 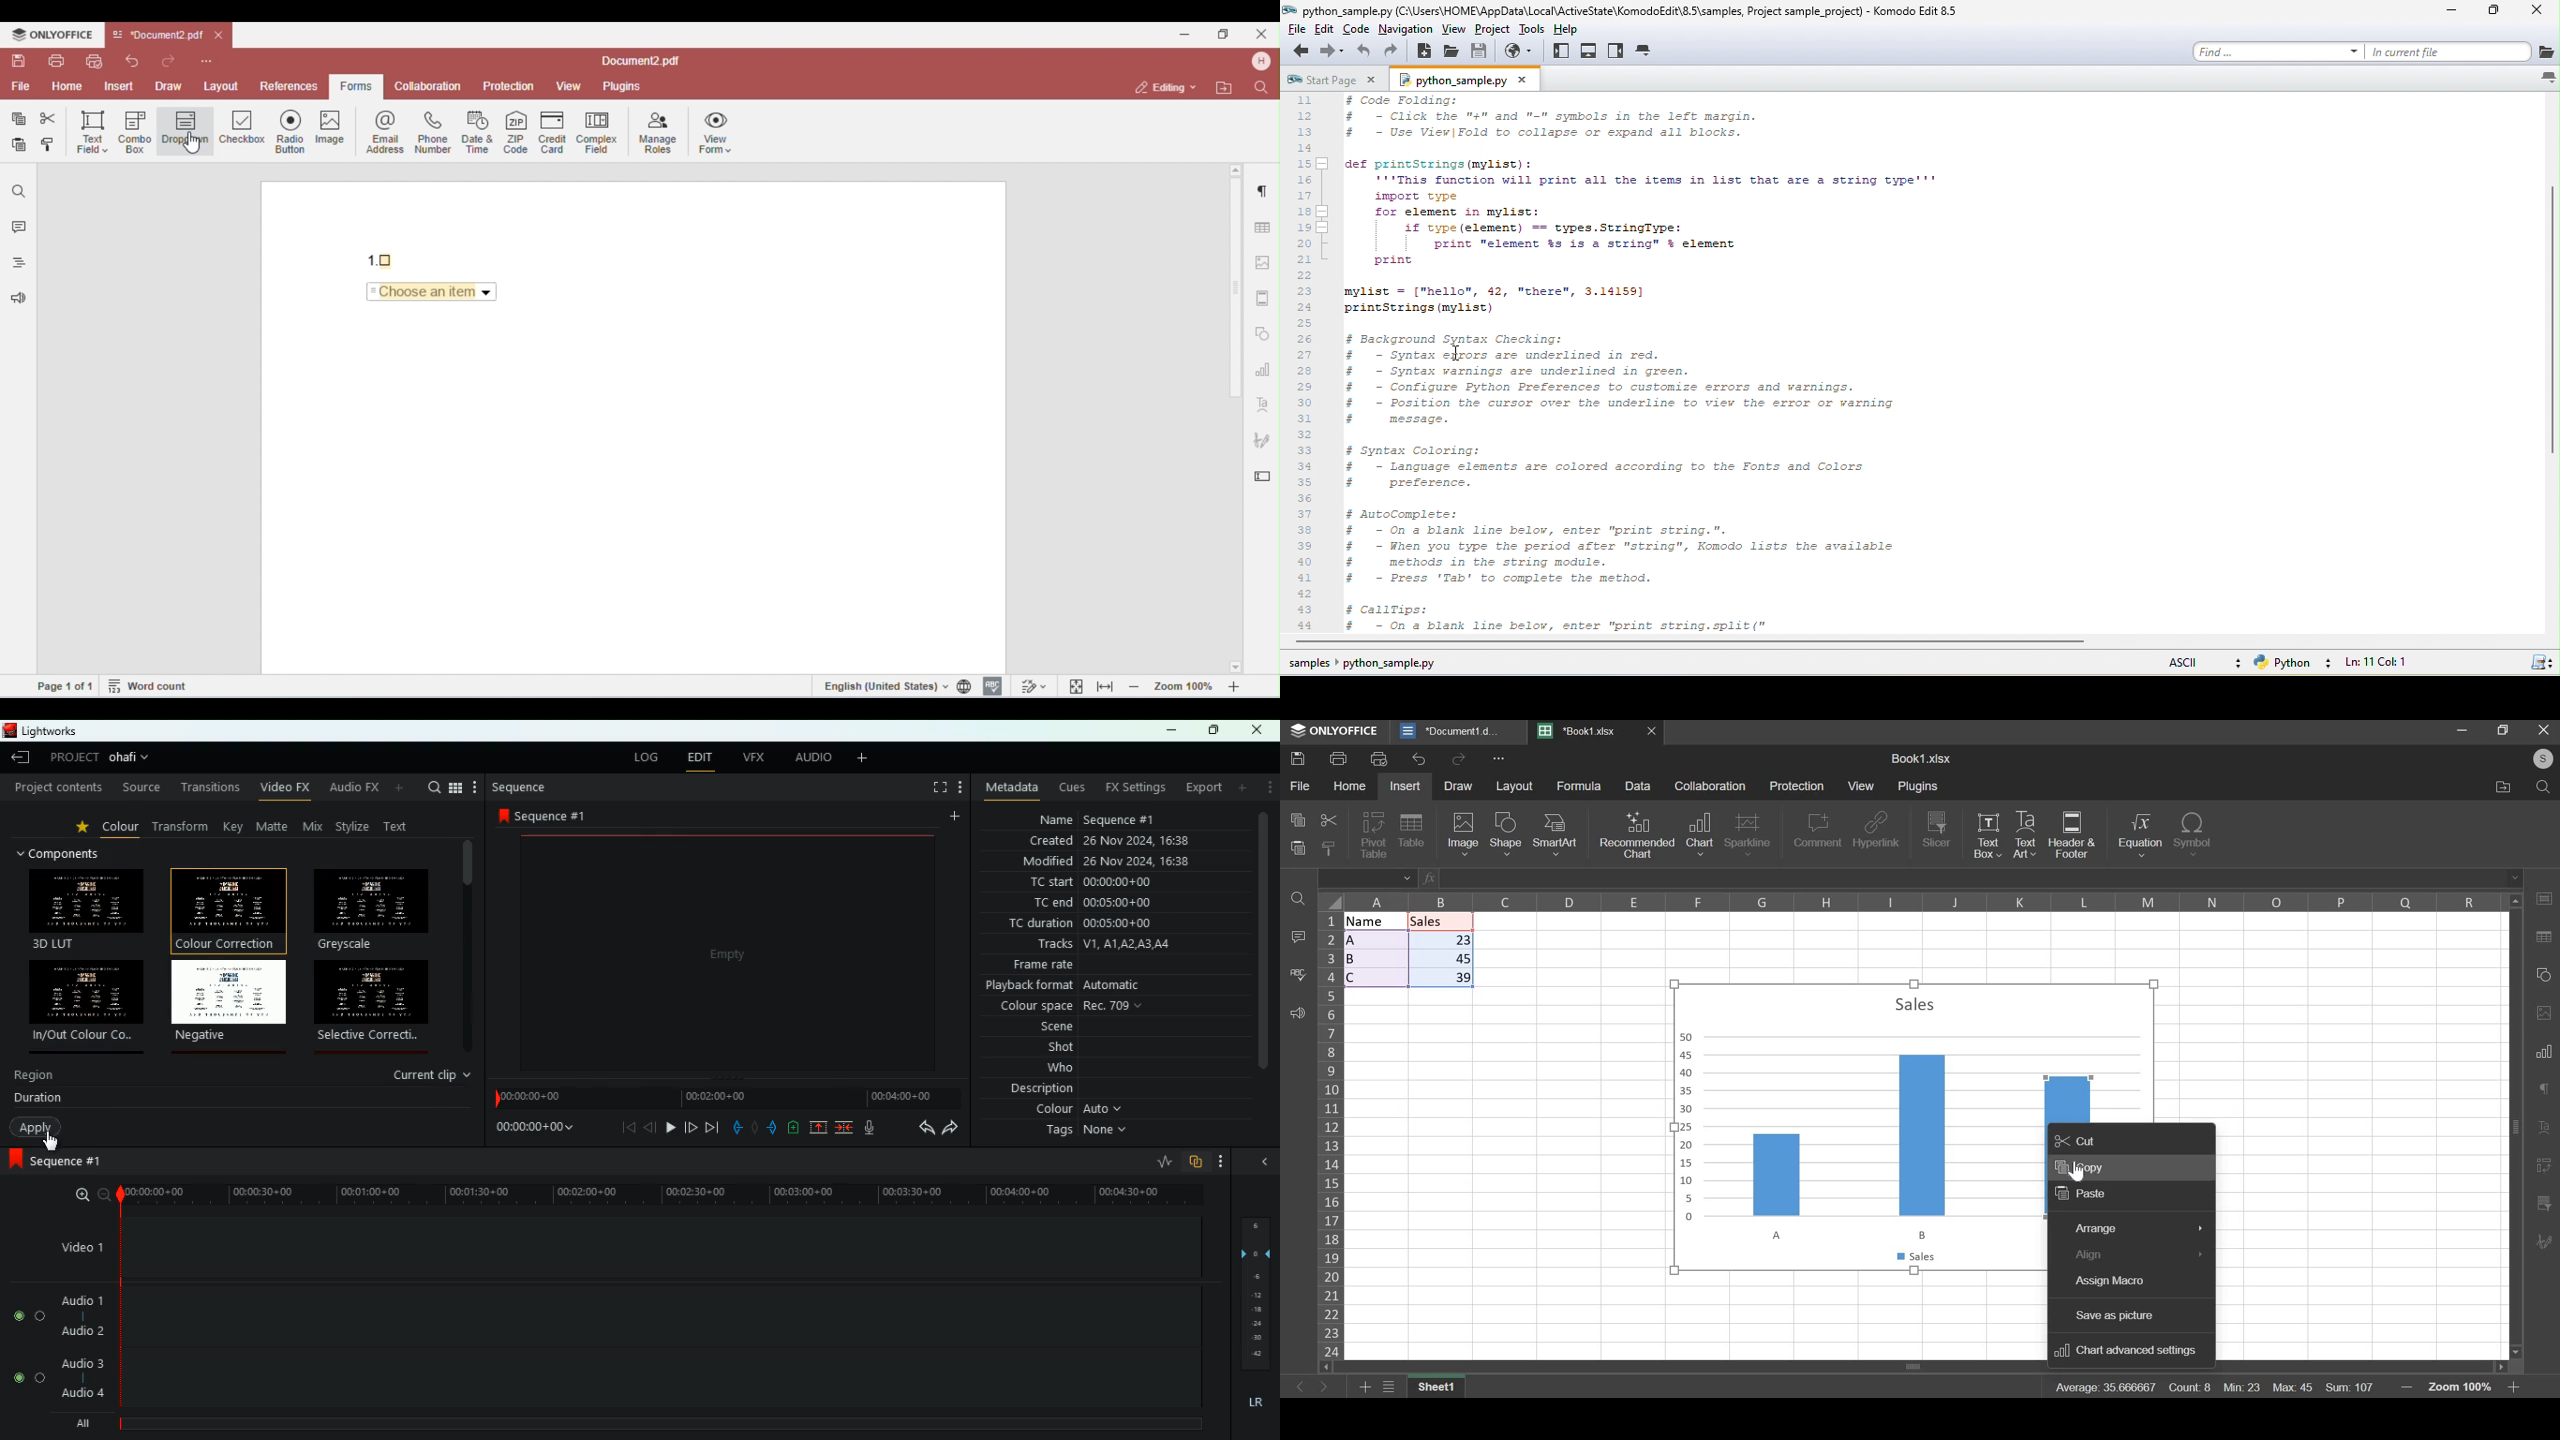 What do you see at coordinates (1203, 787) in the screenshot?
I see `export` at bounding box center [1203, 787].